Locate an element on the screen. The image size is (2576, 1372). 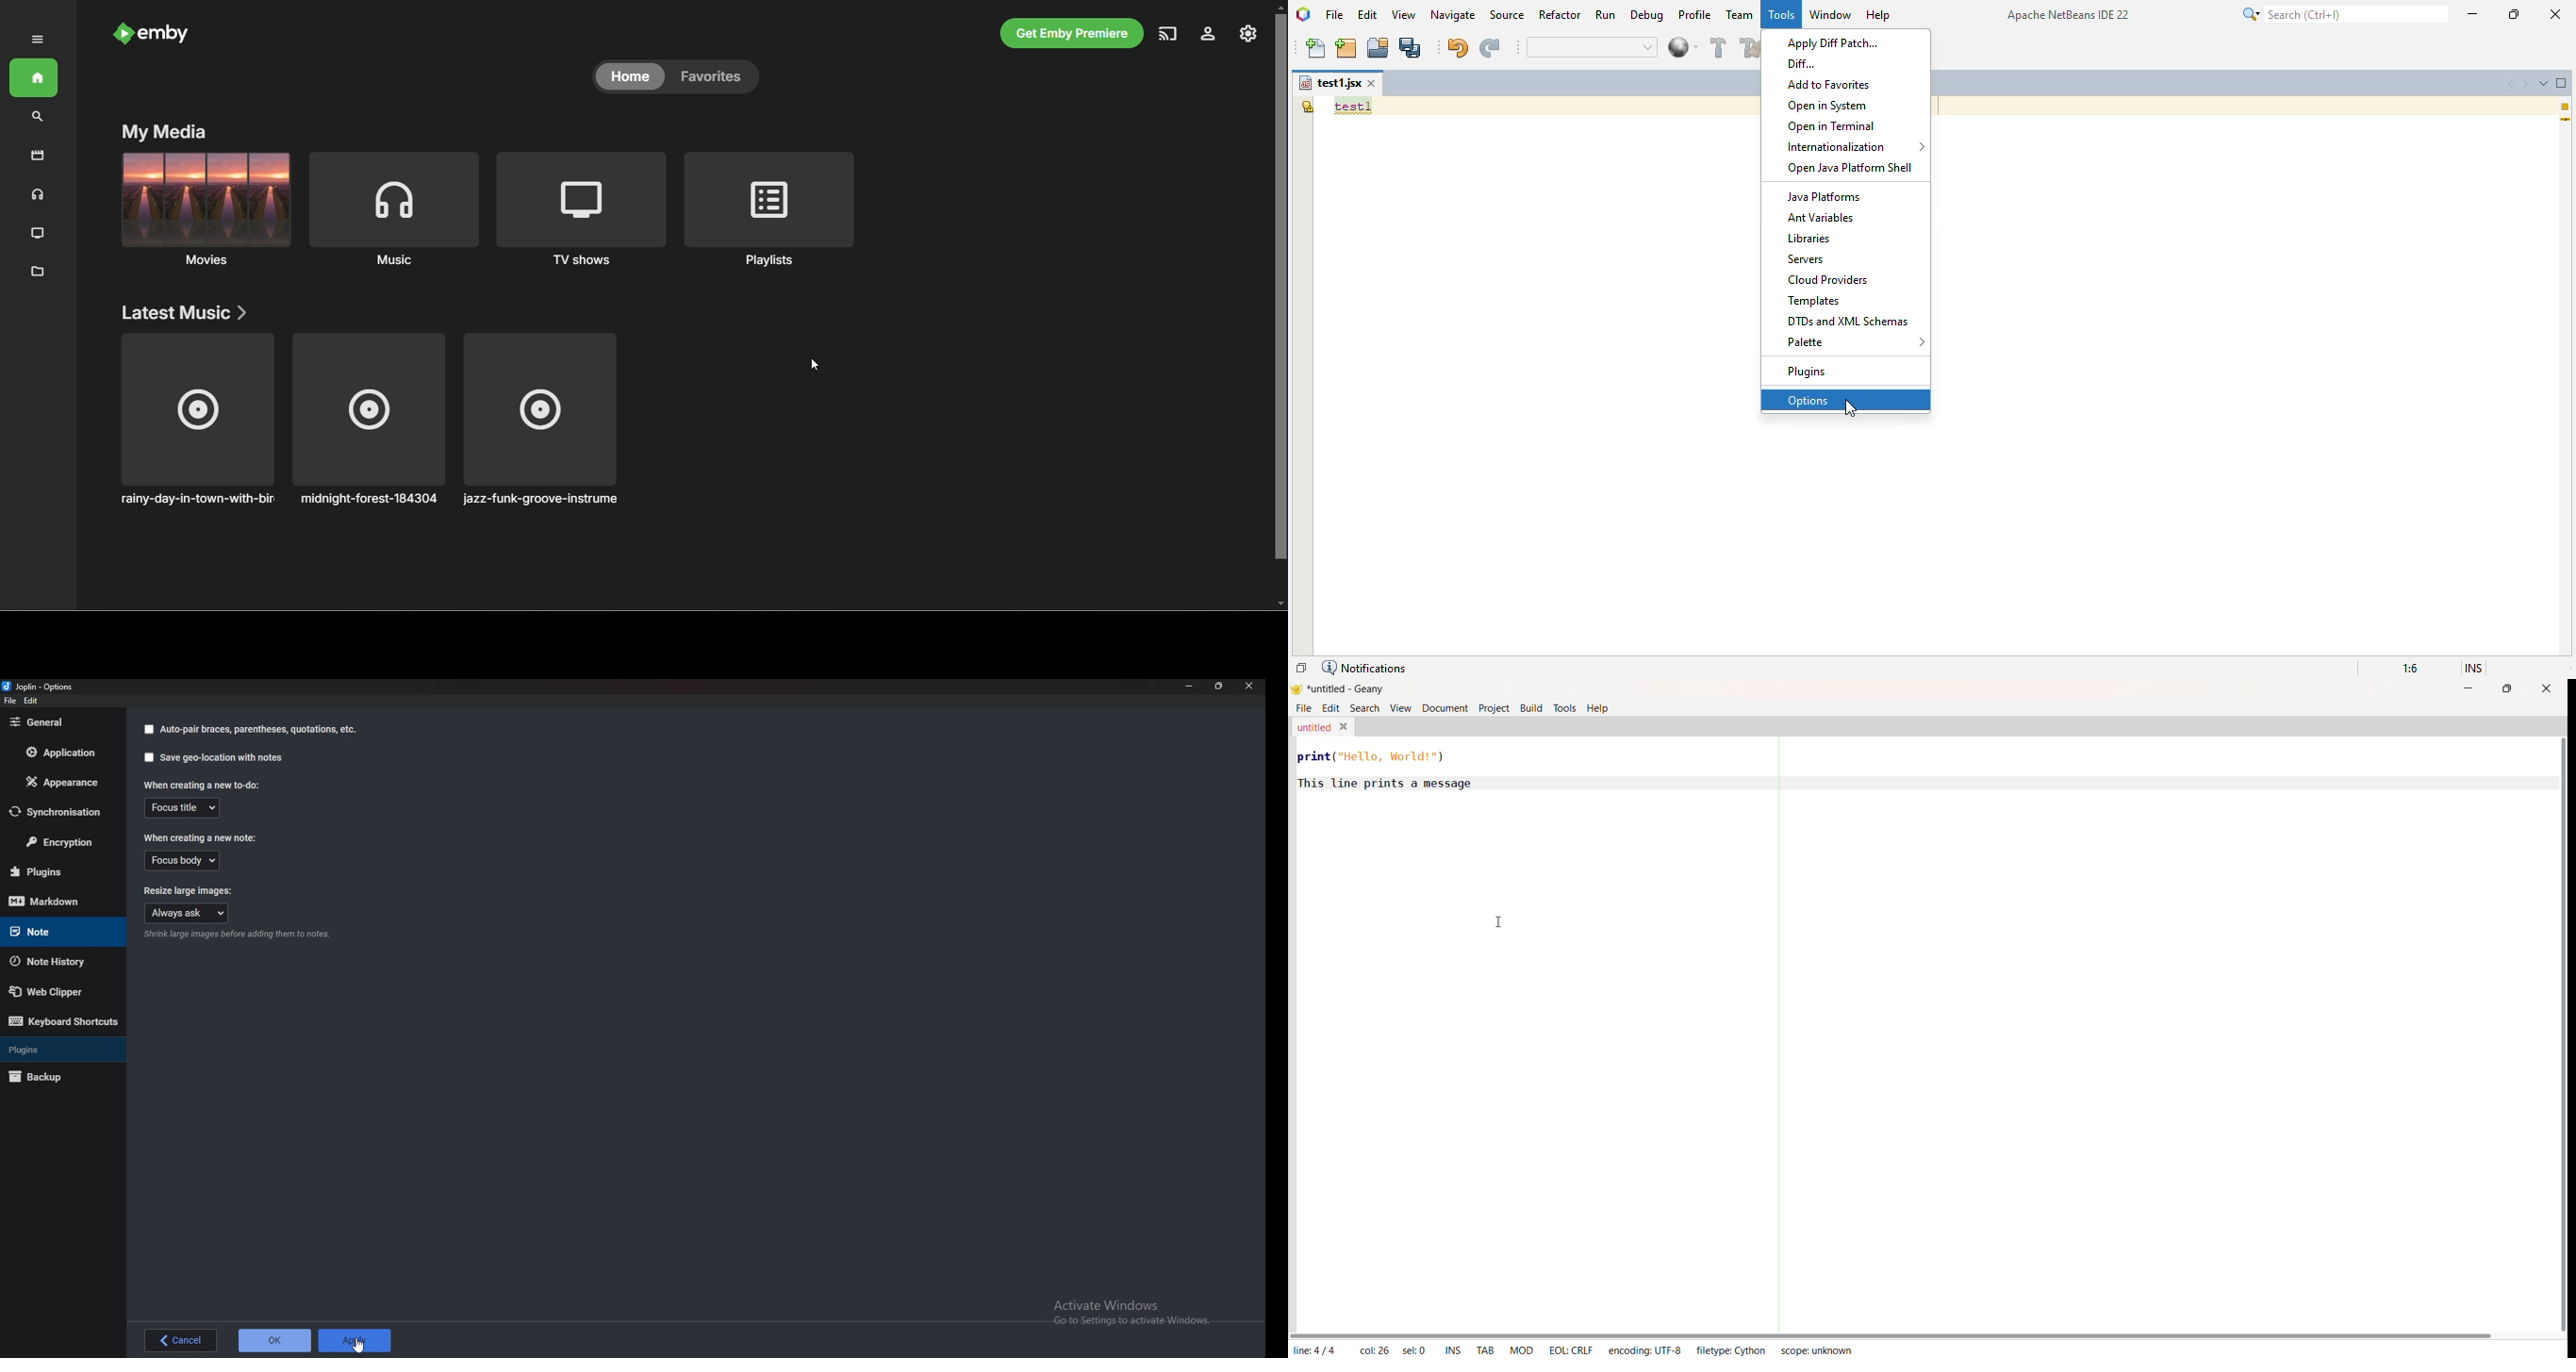
col: 26 is located at coordinates (1373, 1348).